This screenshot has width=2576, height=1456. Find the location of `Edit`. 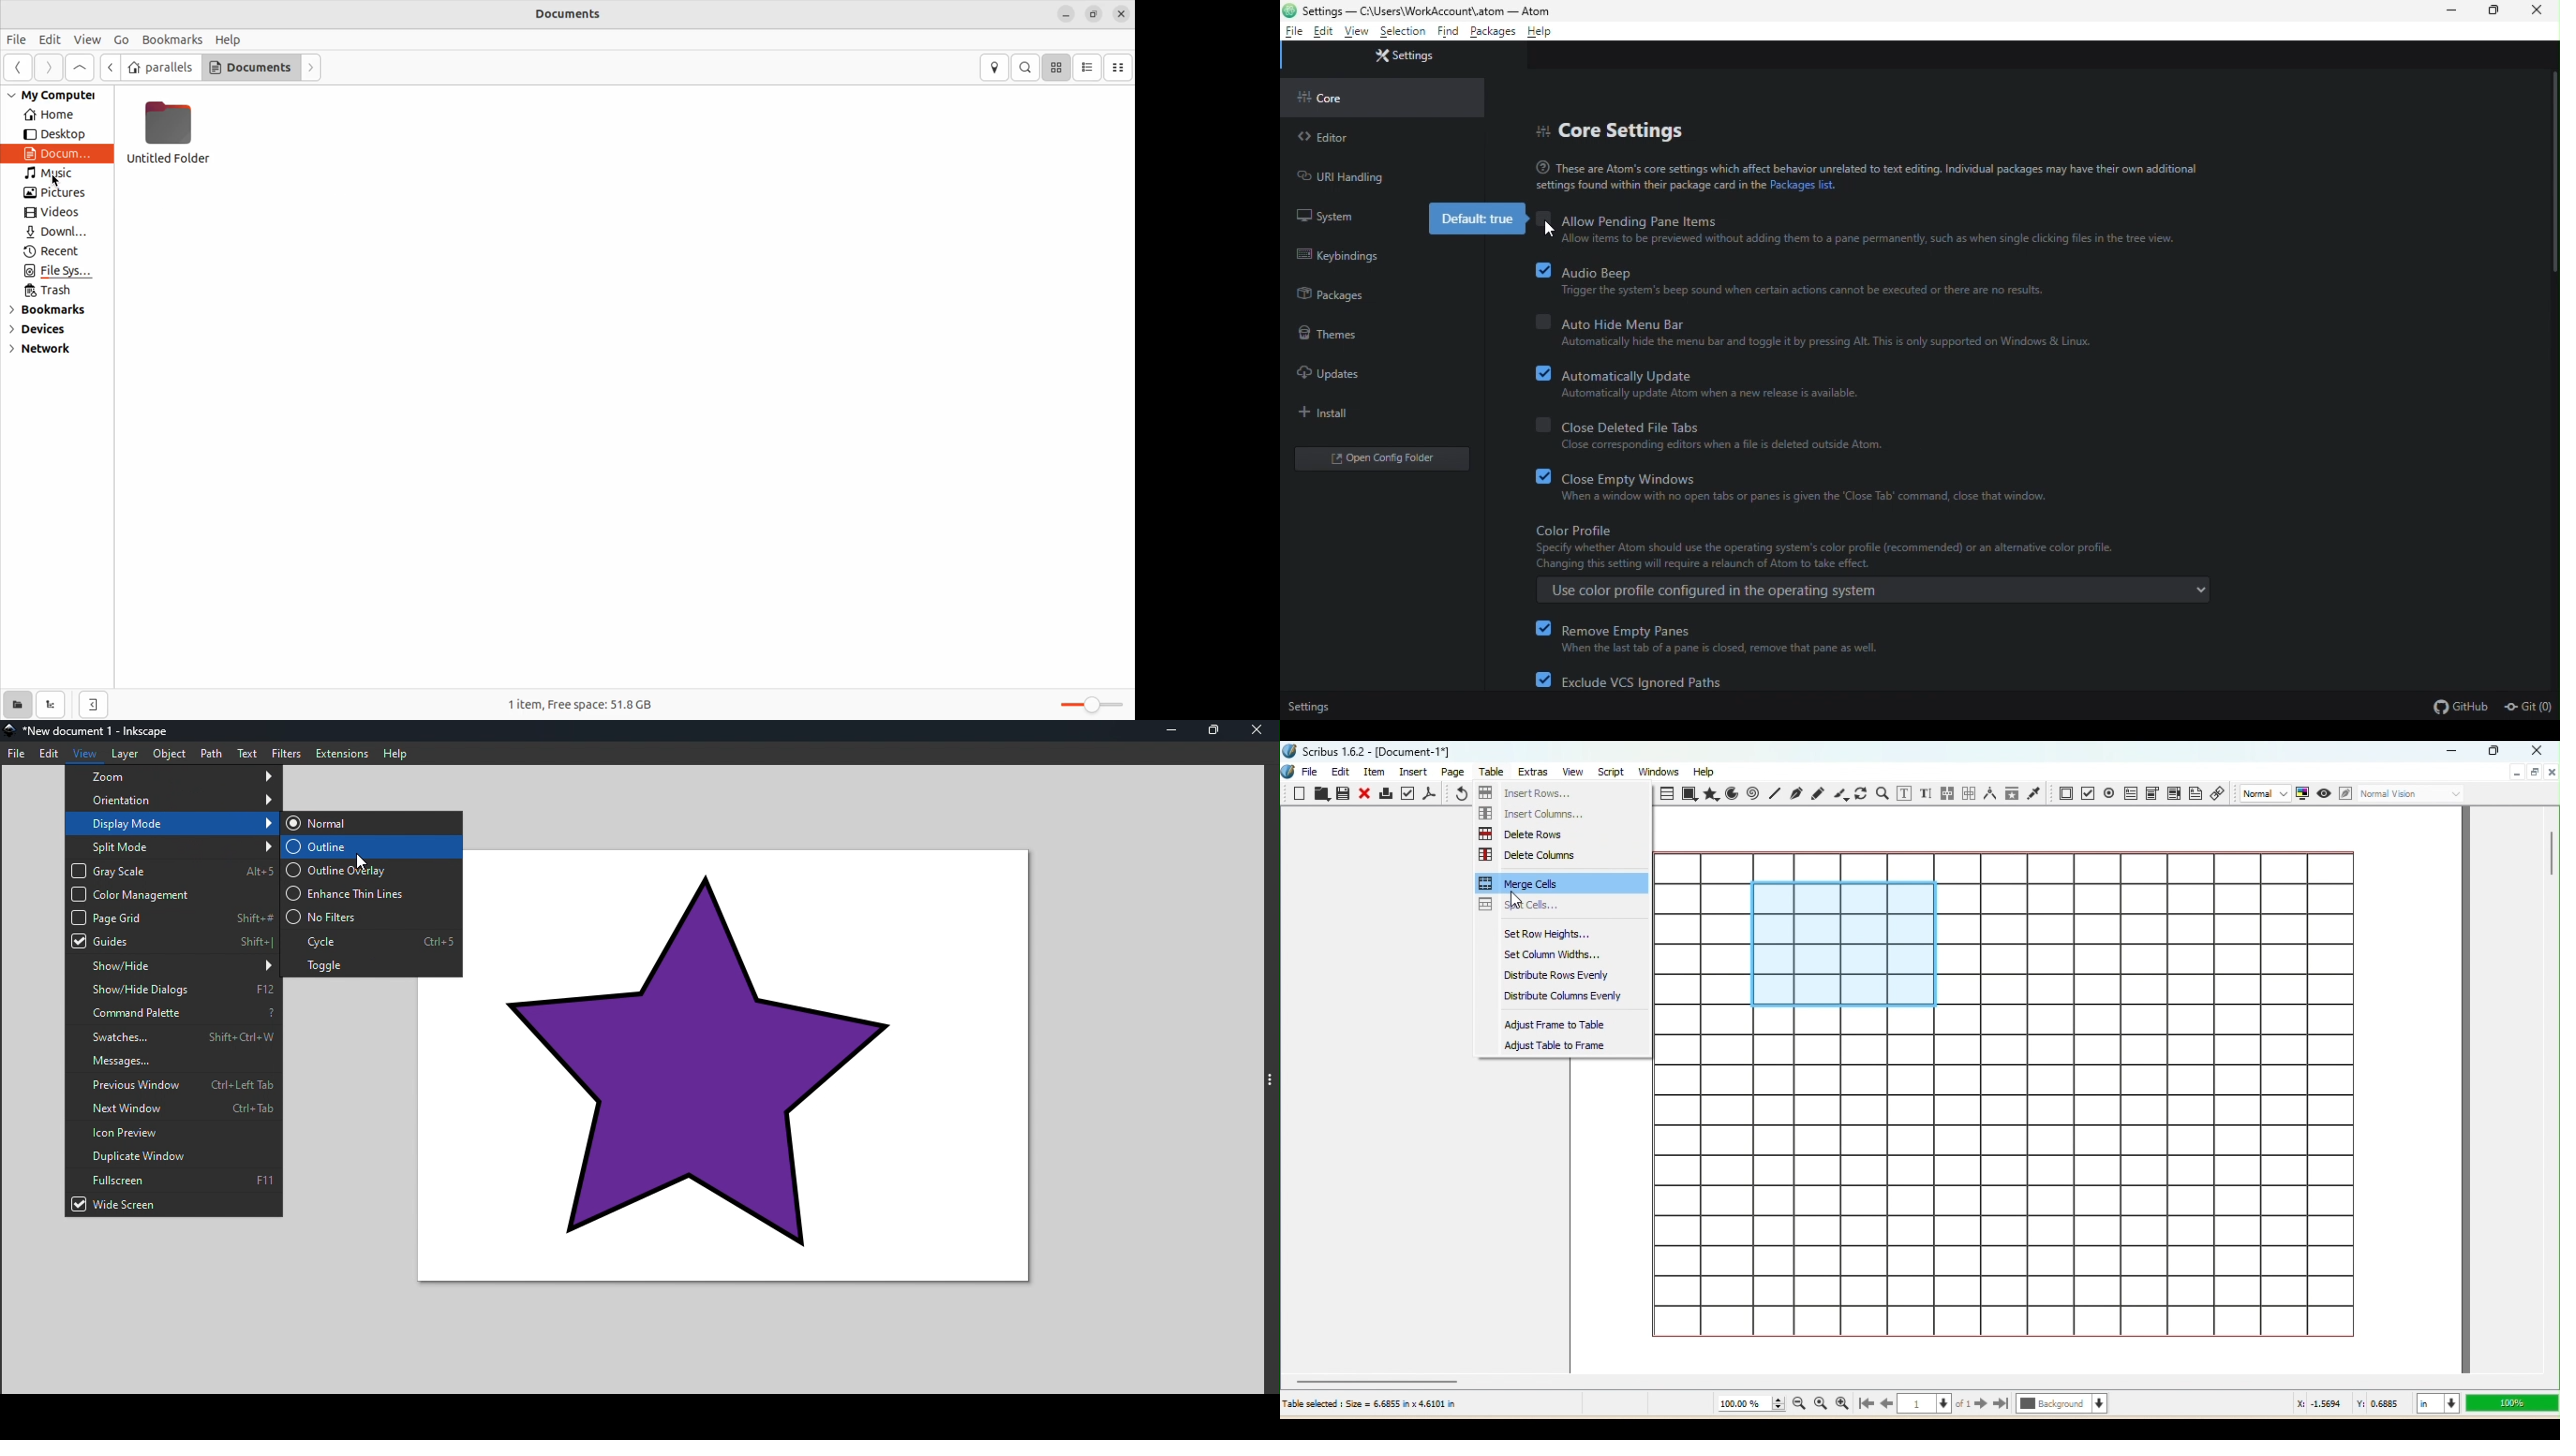

Edit is located at coordinates (1340, 772).